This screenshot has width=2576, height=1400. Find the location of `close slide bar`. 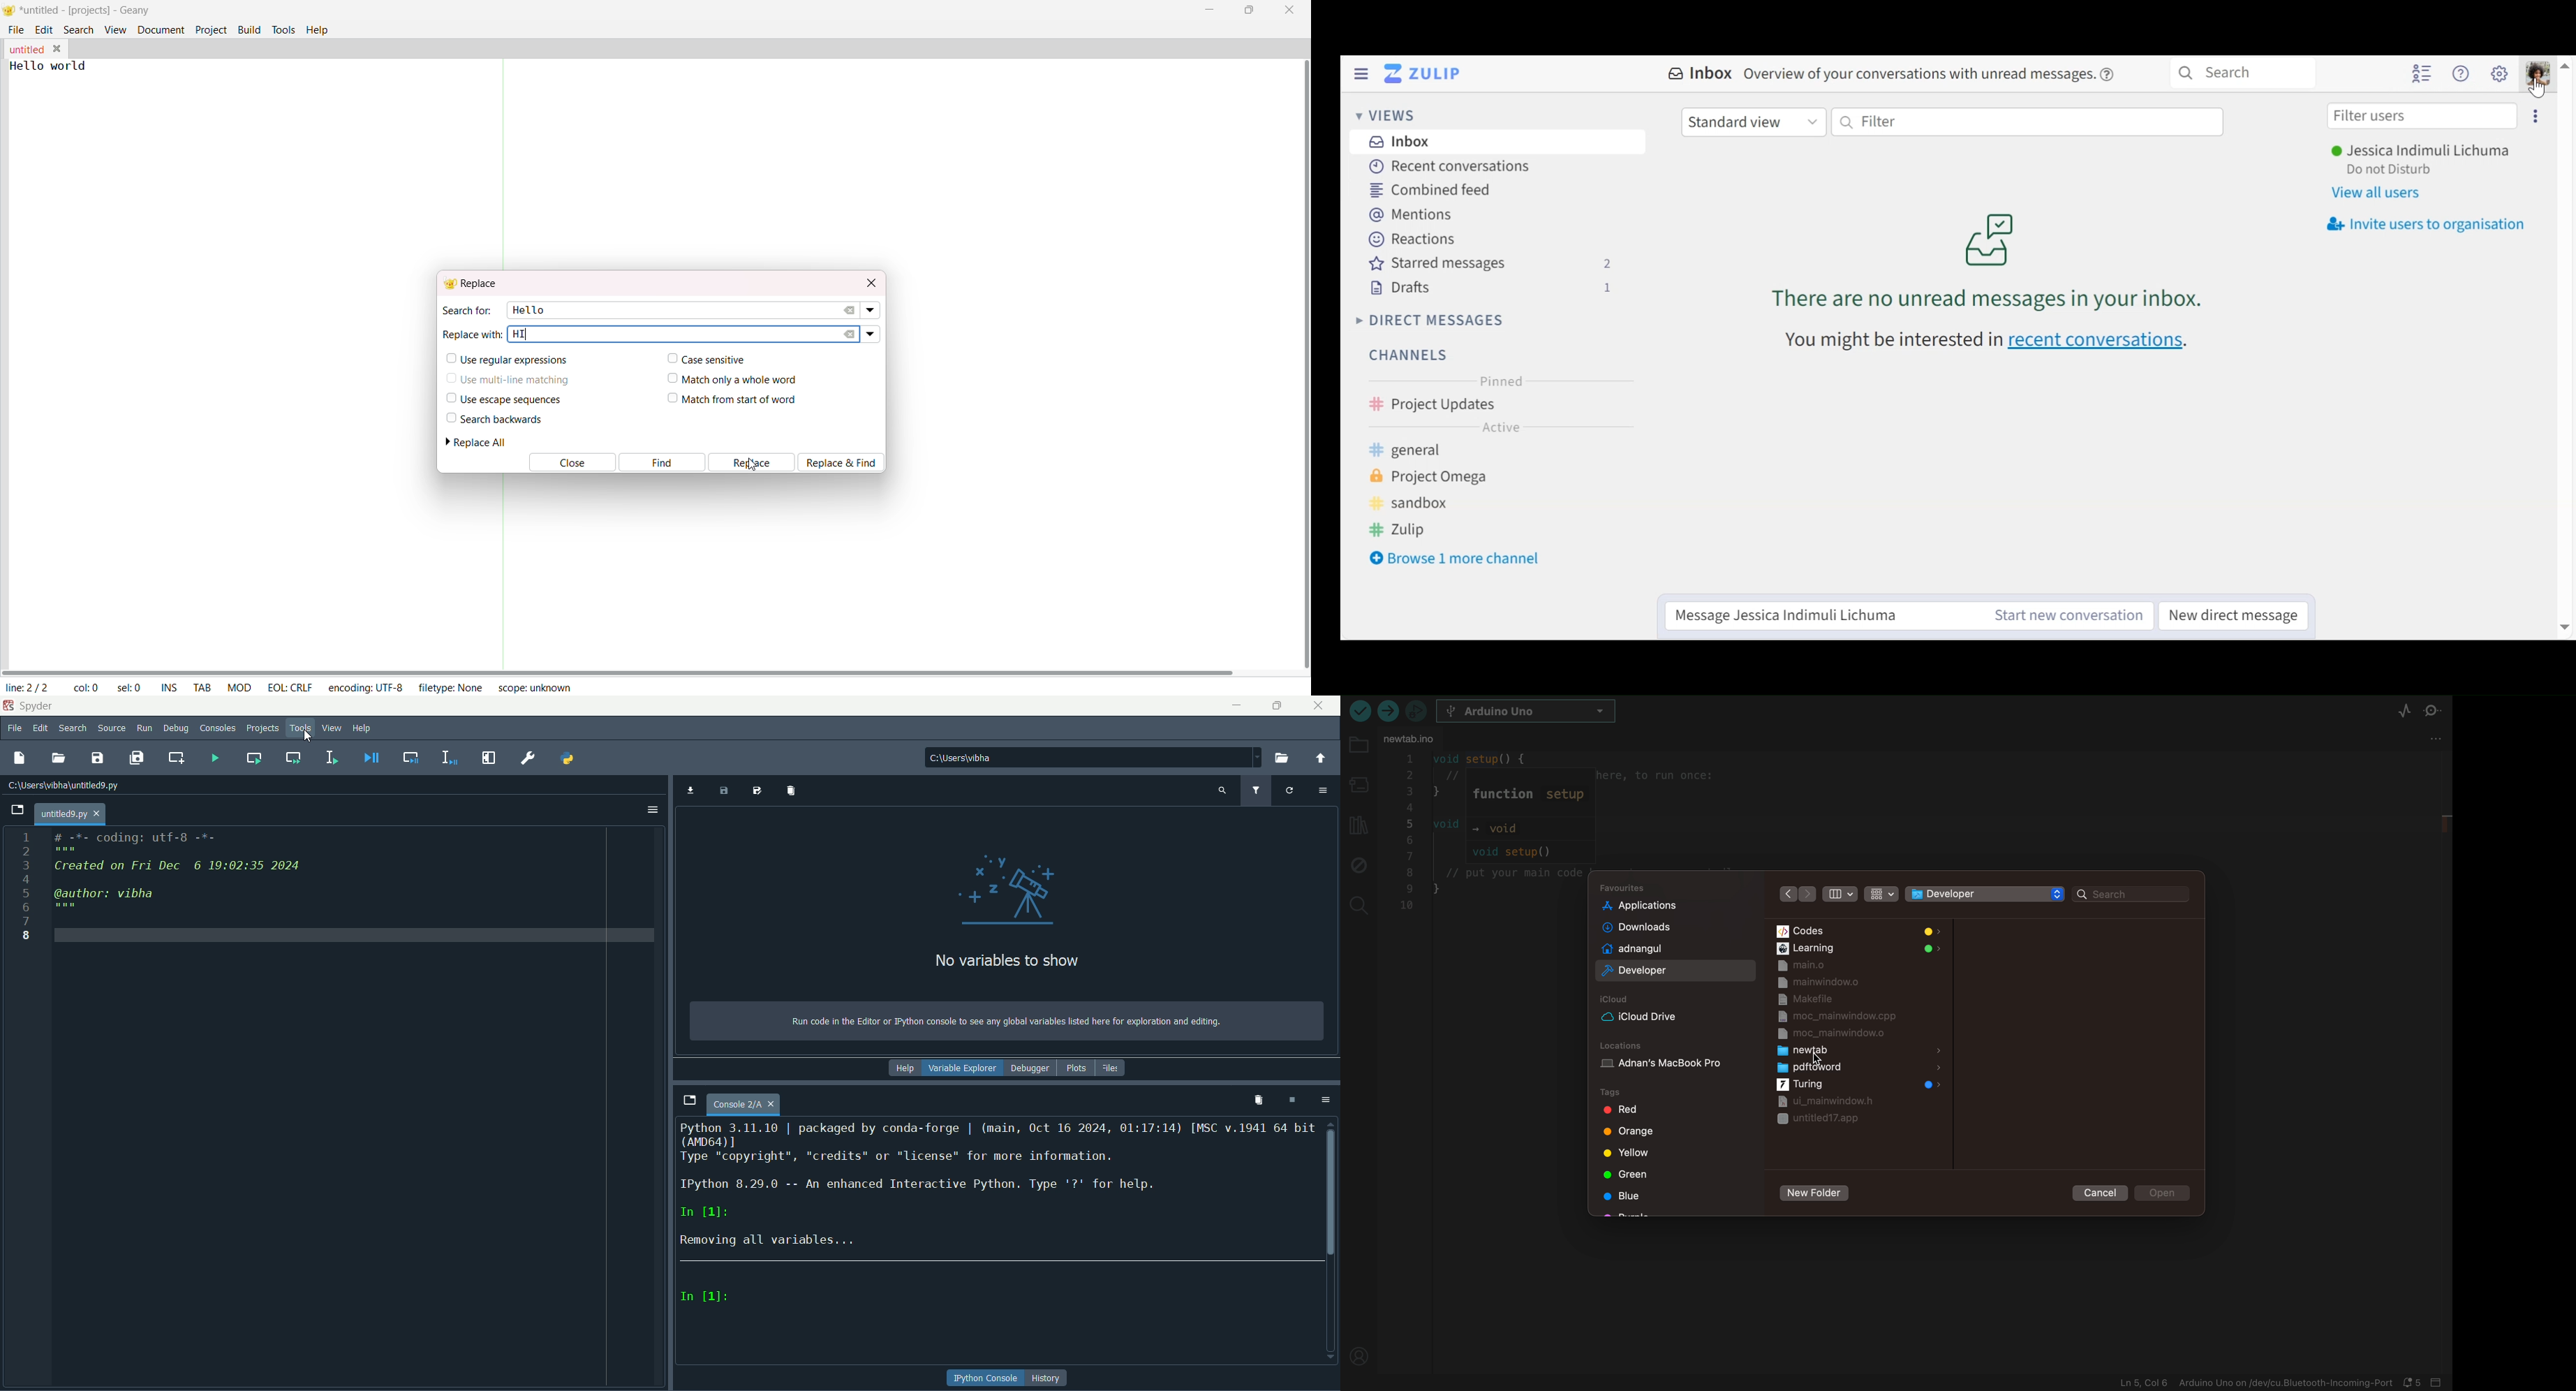

close slide bar is located at coordinates (2439, 1383).